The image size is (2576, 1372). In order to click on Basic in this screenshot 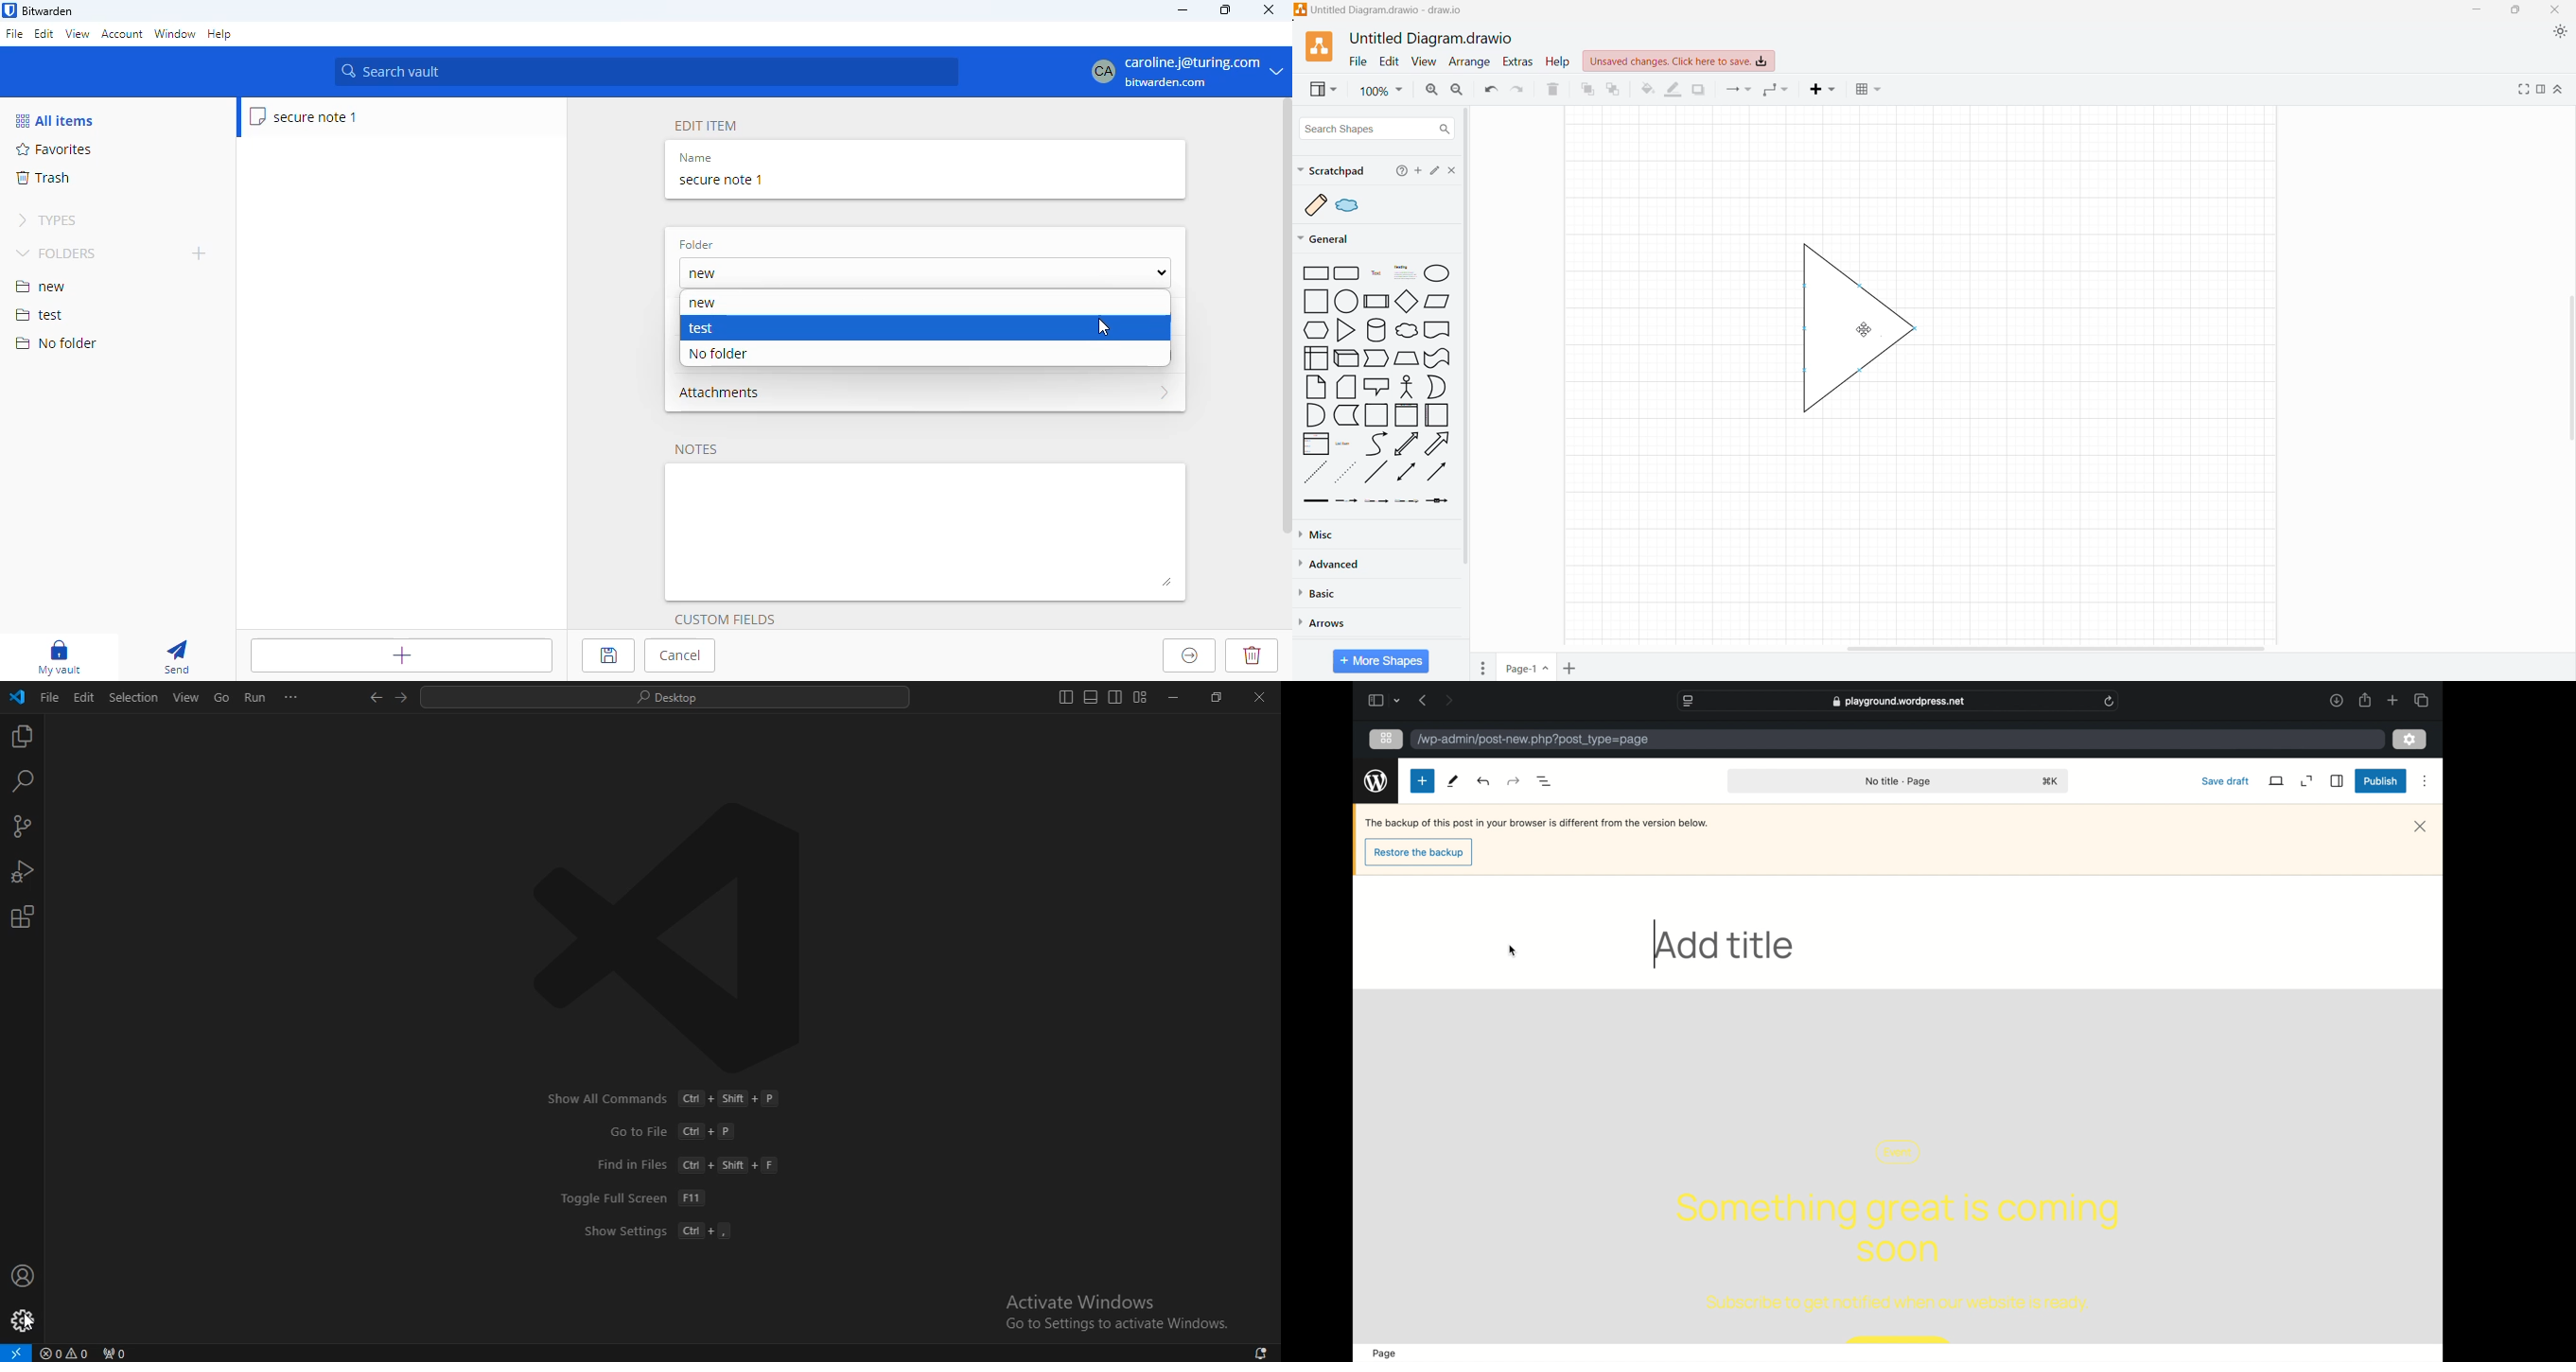, I will do `click(1321, 593)`.